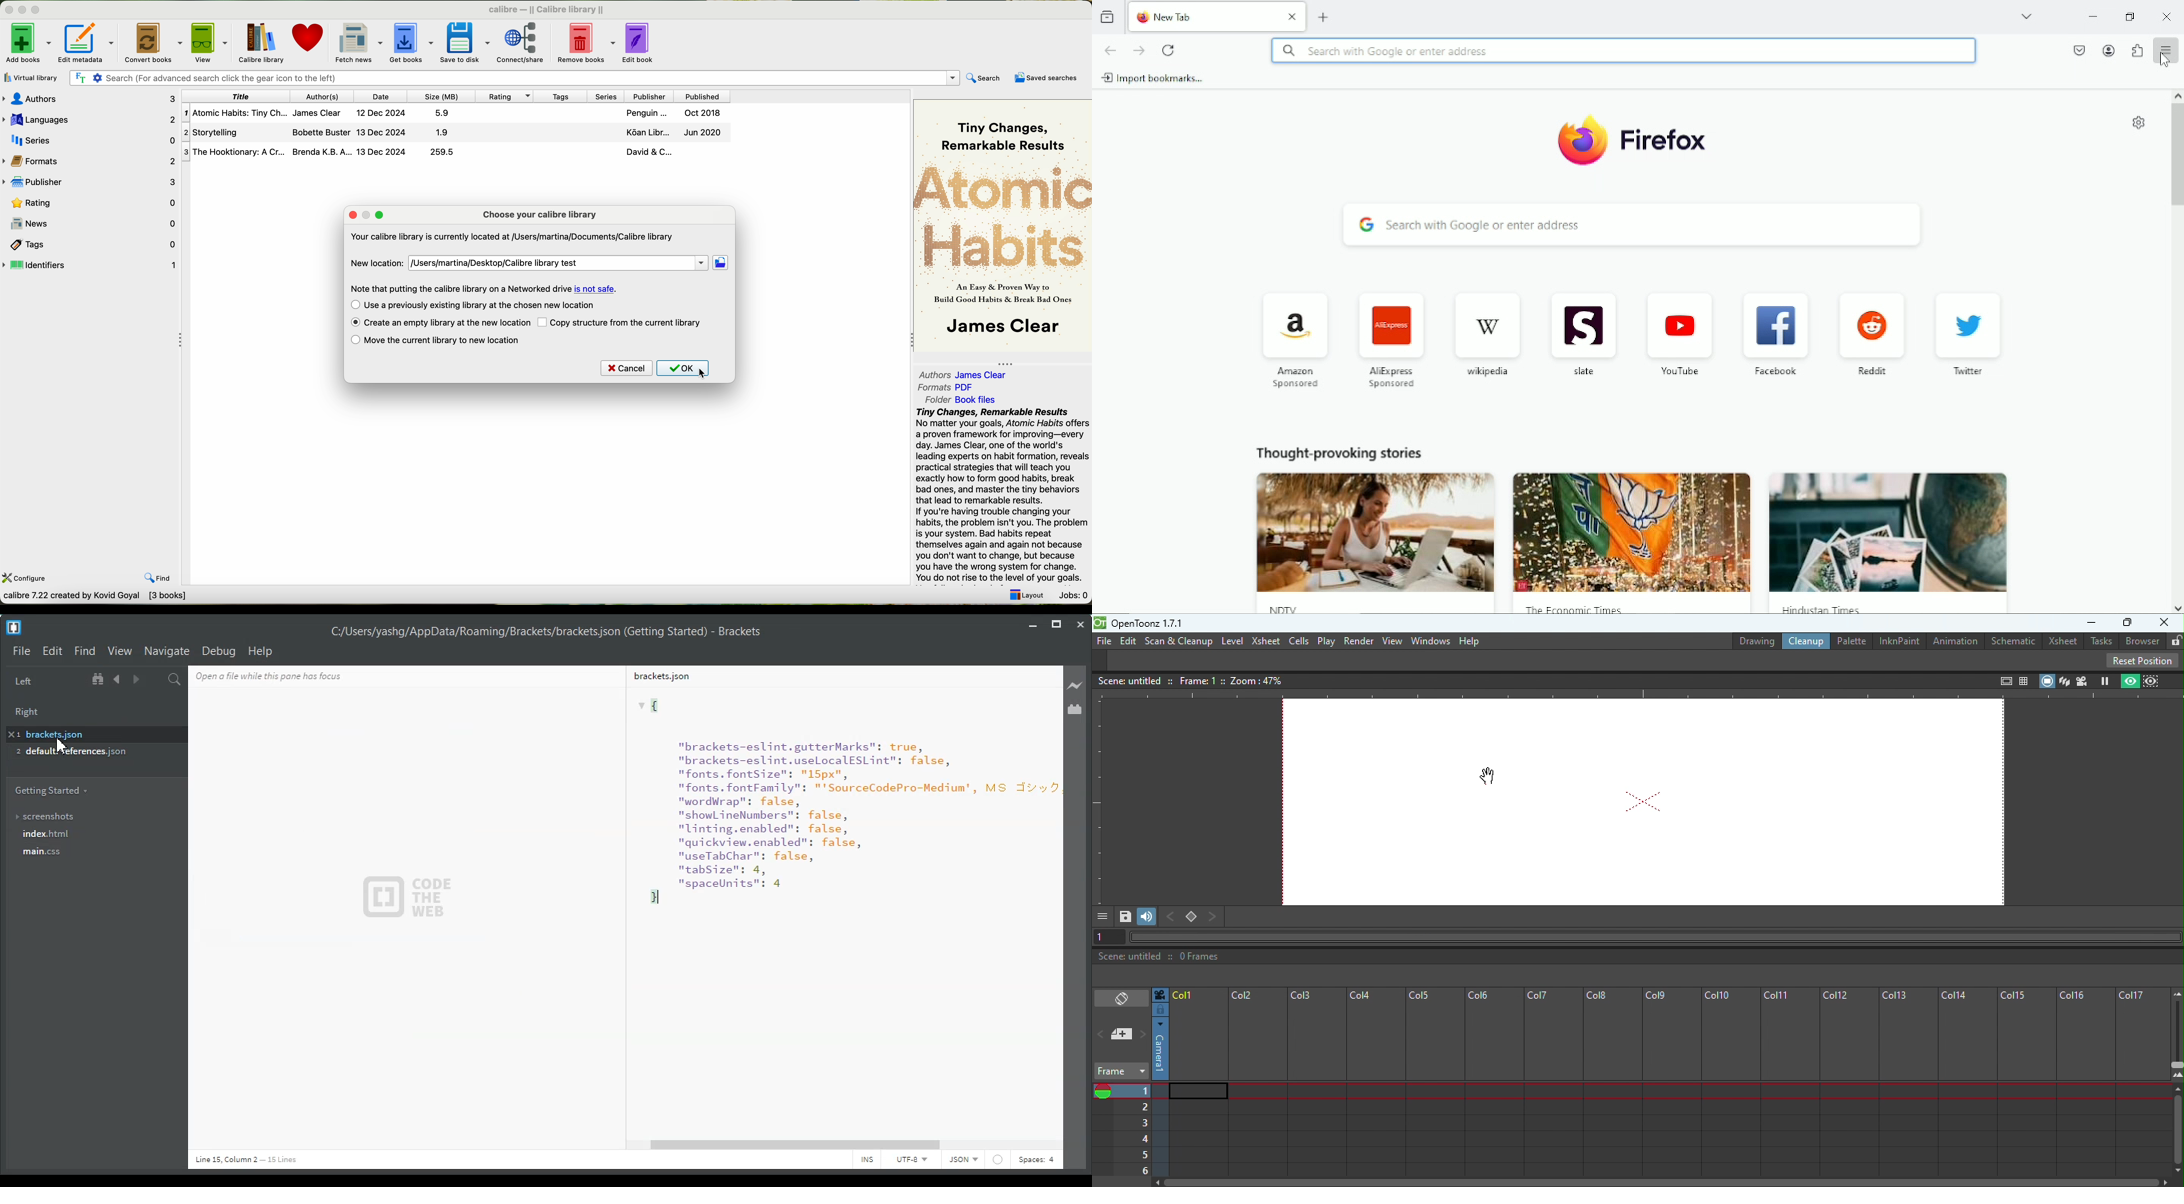  I want to click on File, so click(1102, 641).